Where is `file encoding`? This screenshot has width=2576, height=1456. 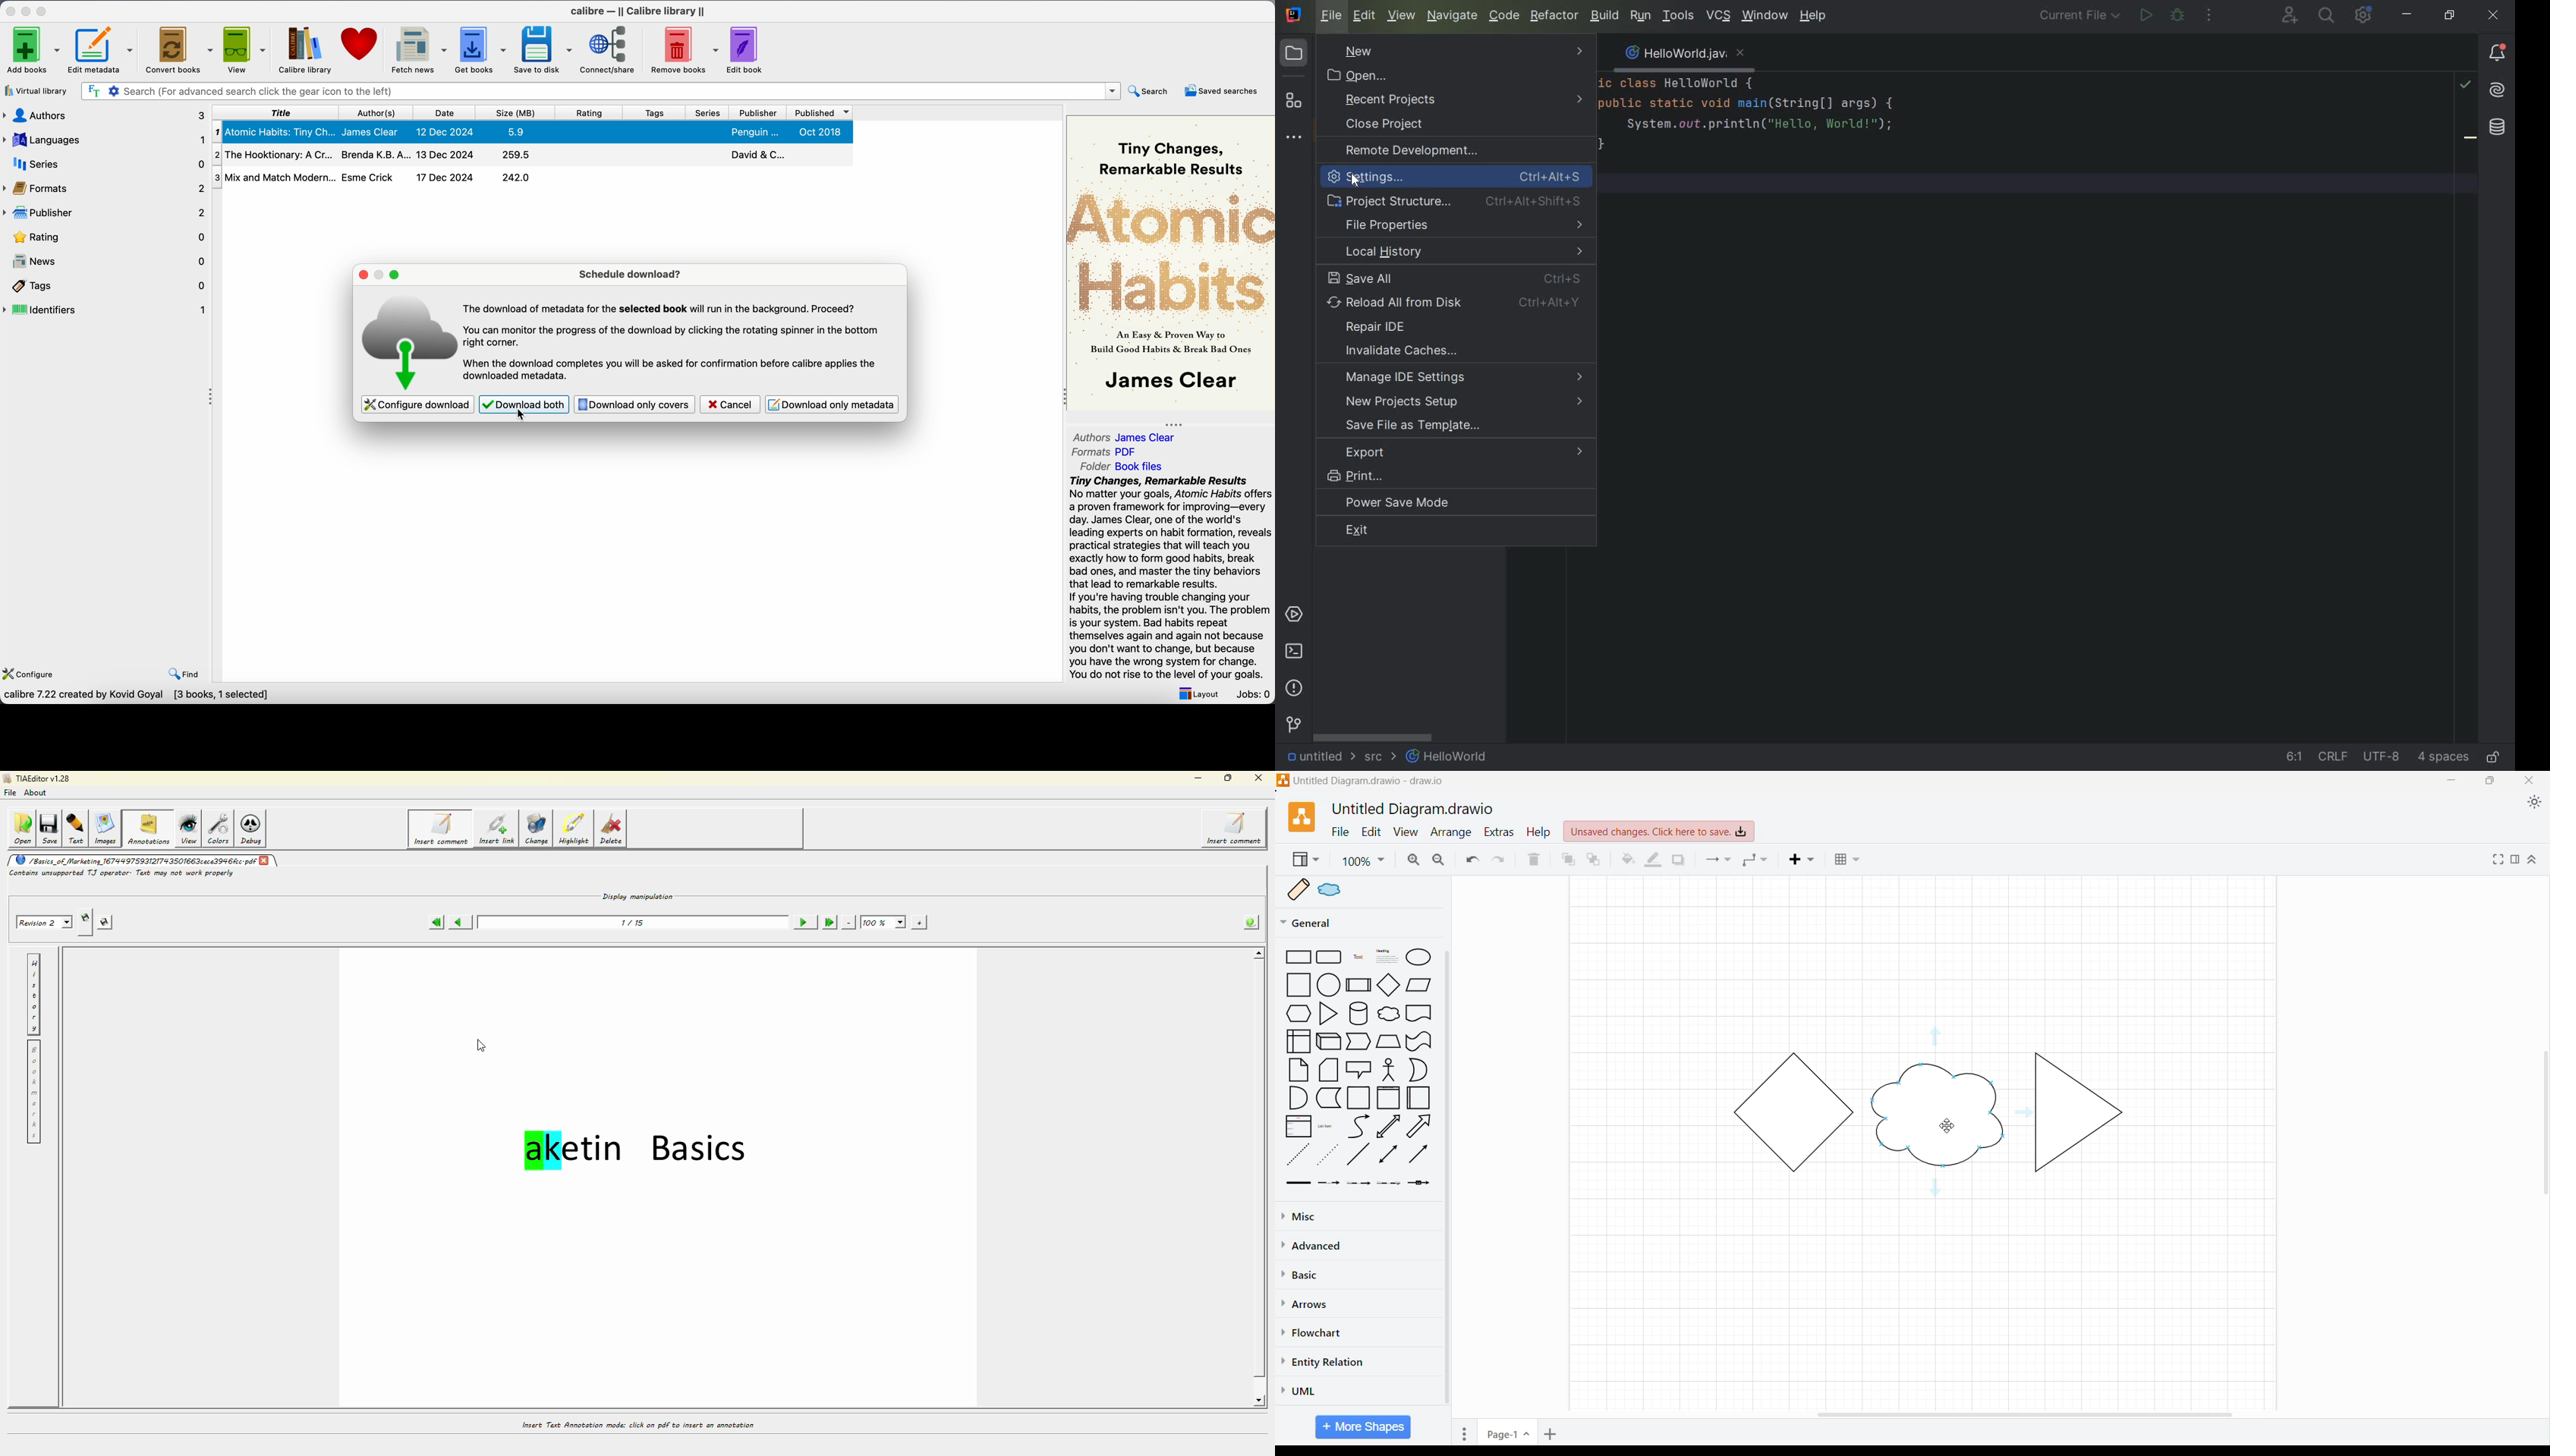
file encoding is located at coordinates (2383, 758).